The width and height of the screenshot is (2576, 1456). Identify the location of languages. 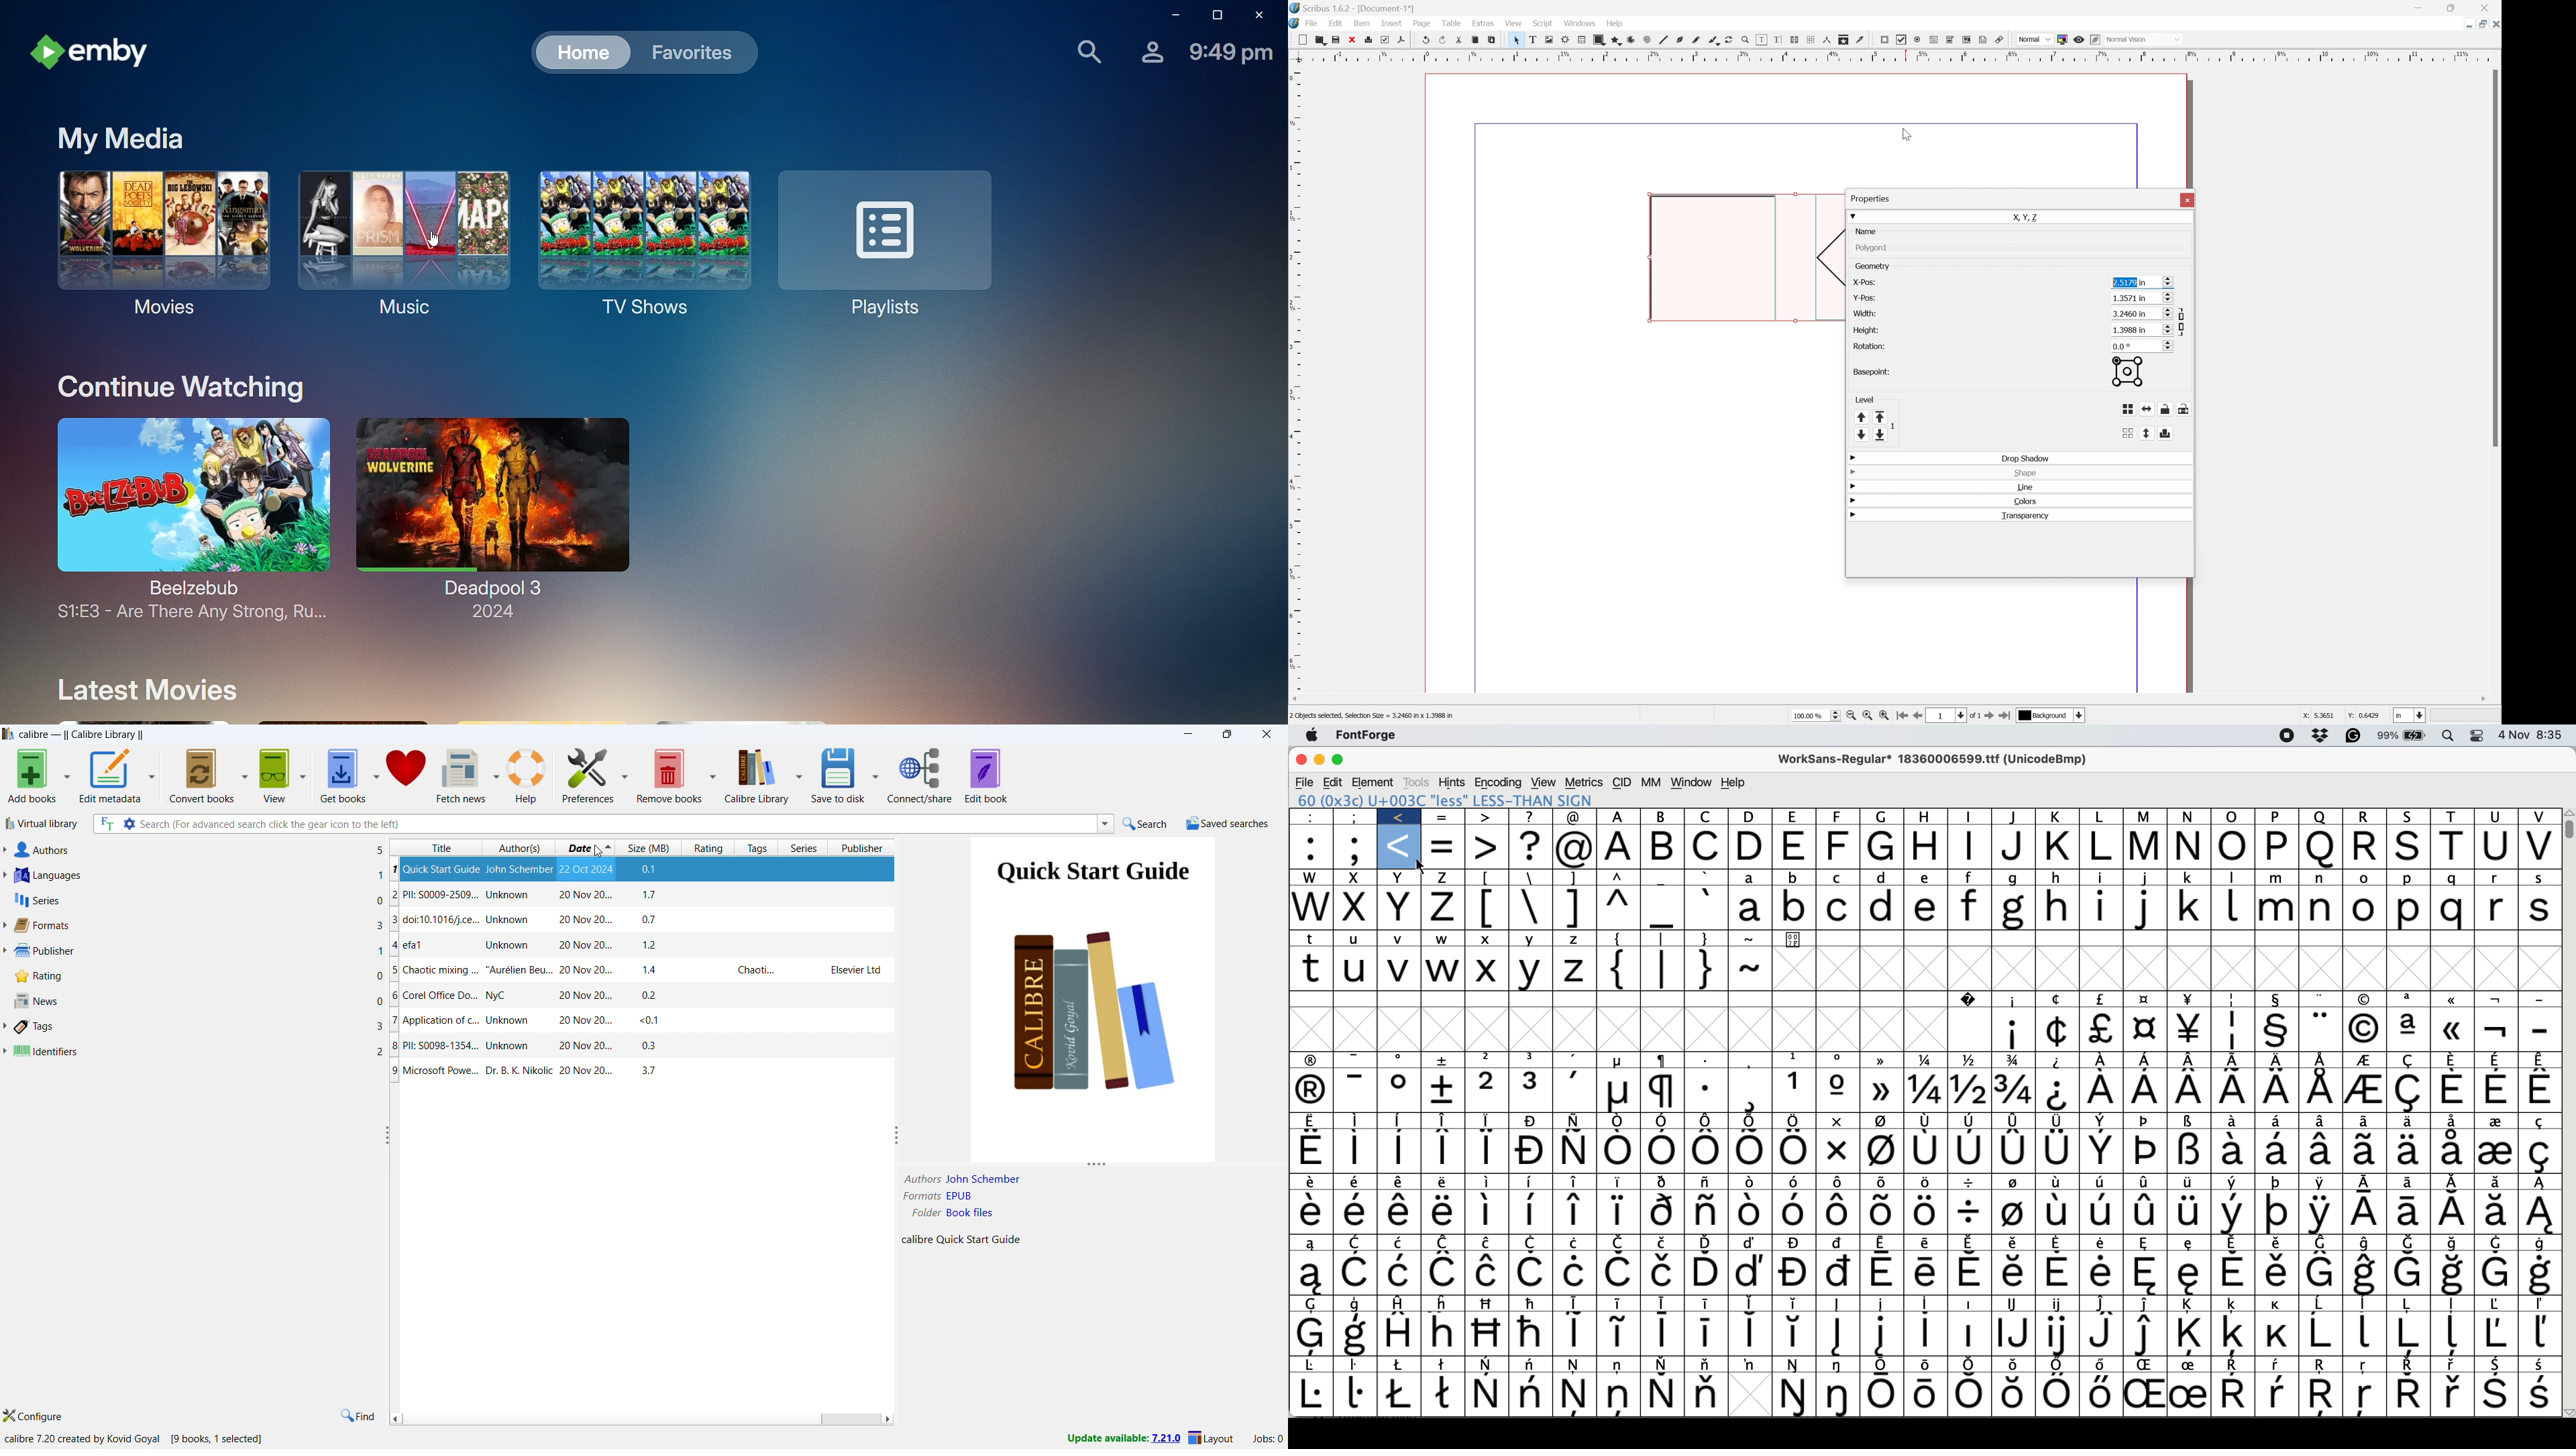
(199, 875).